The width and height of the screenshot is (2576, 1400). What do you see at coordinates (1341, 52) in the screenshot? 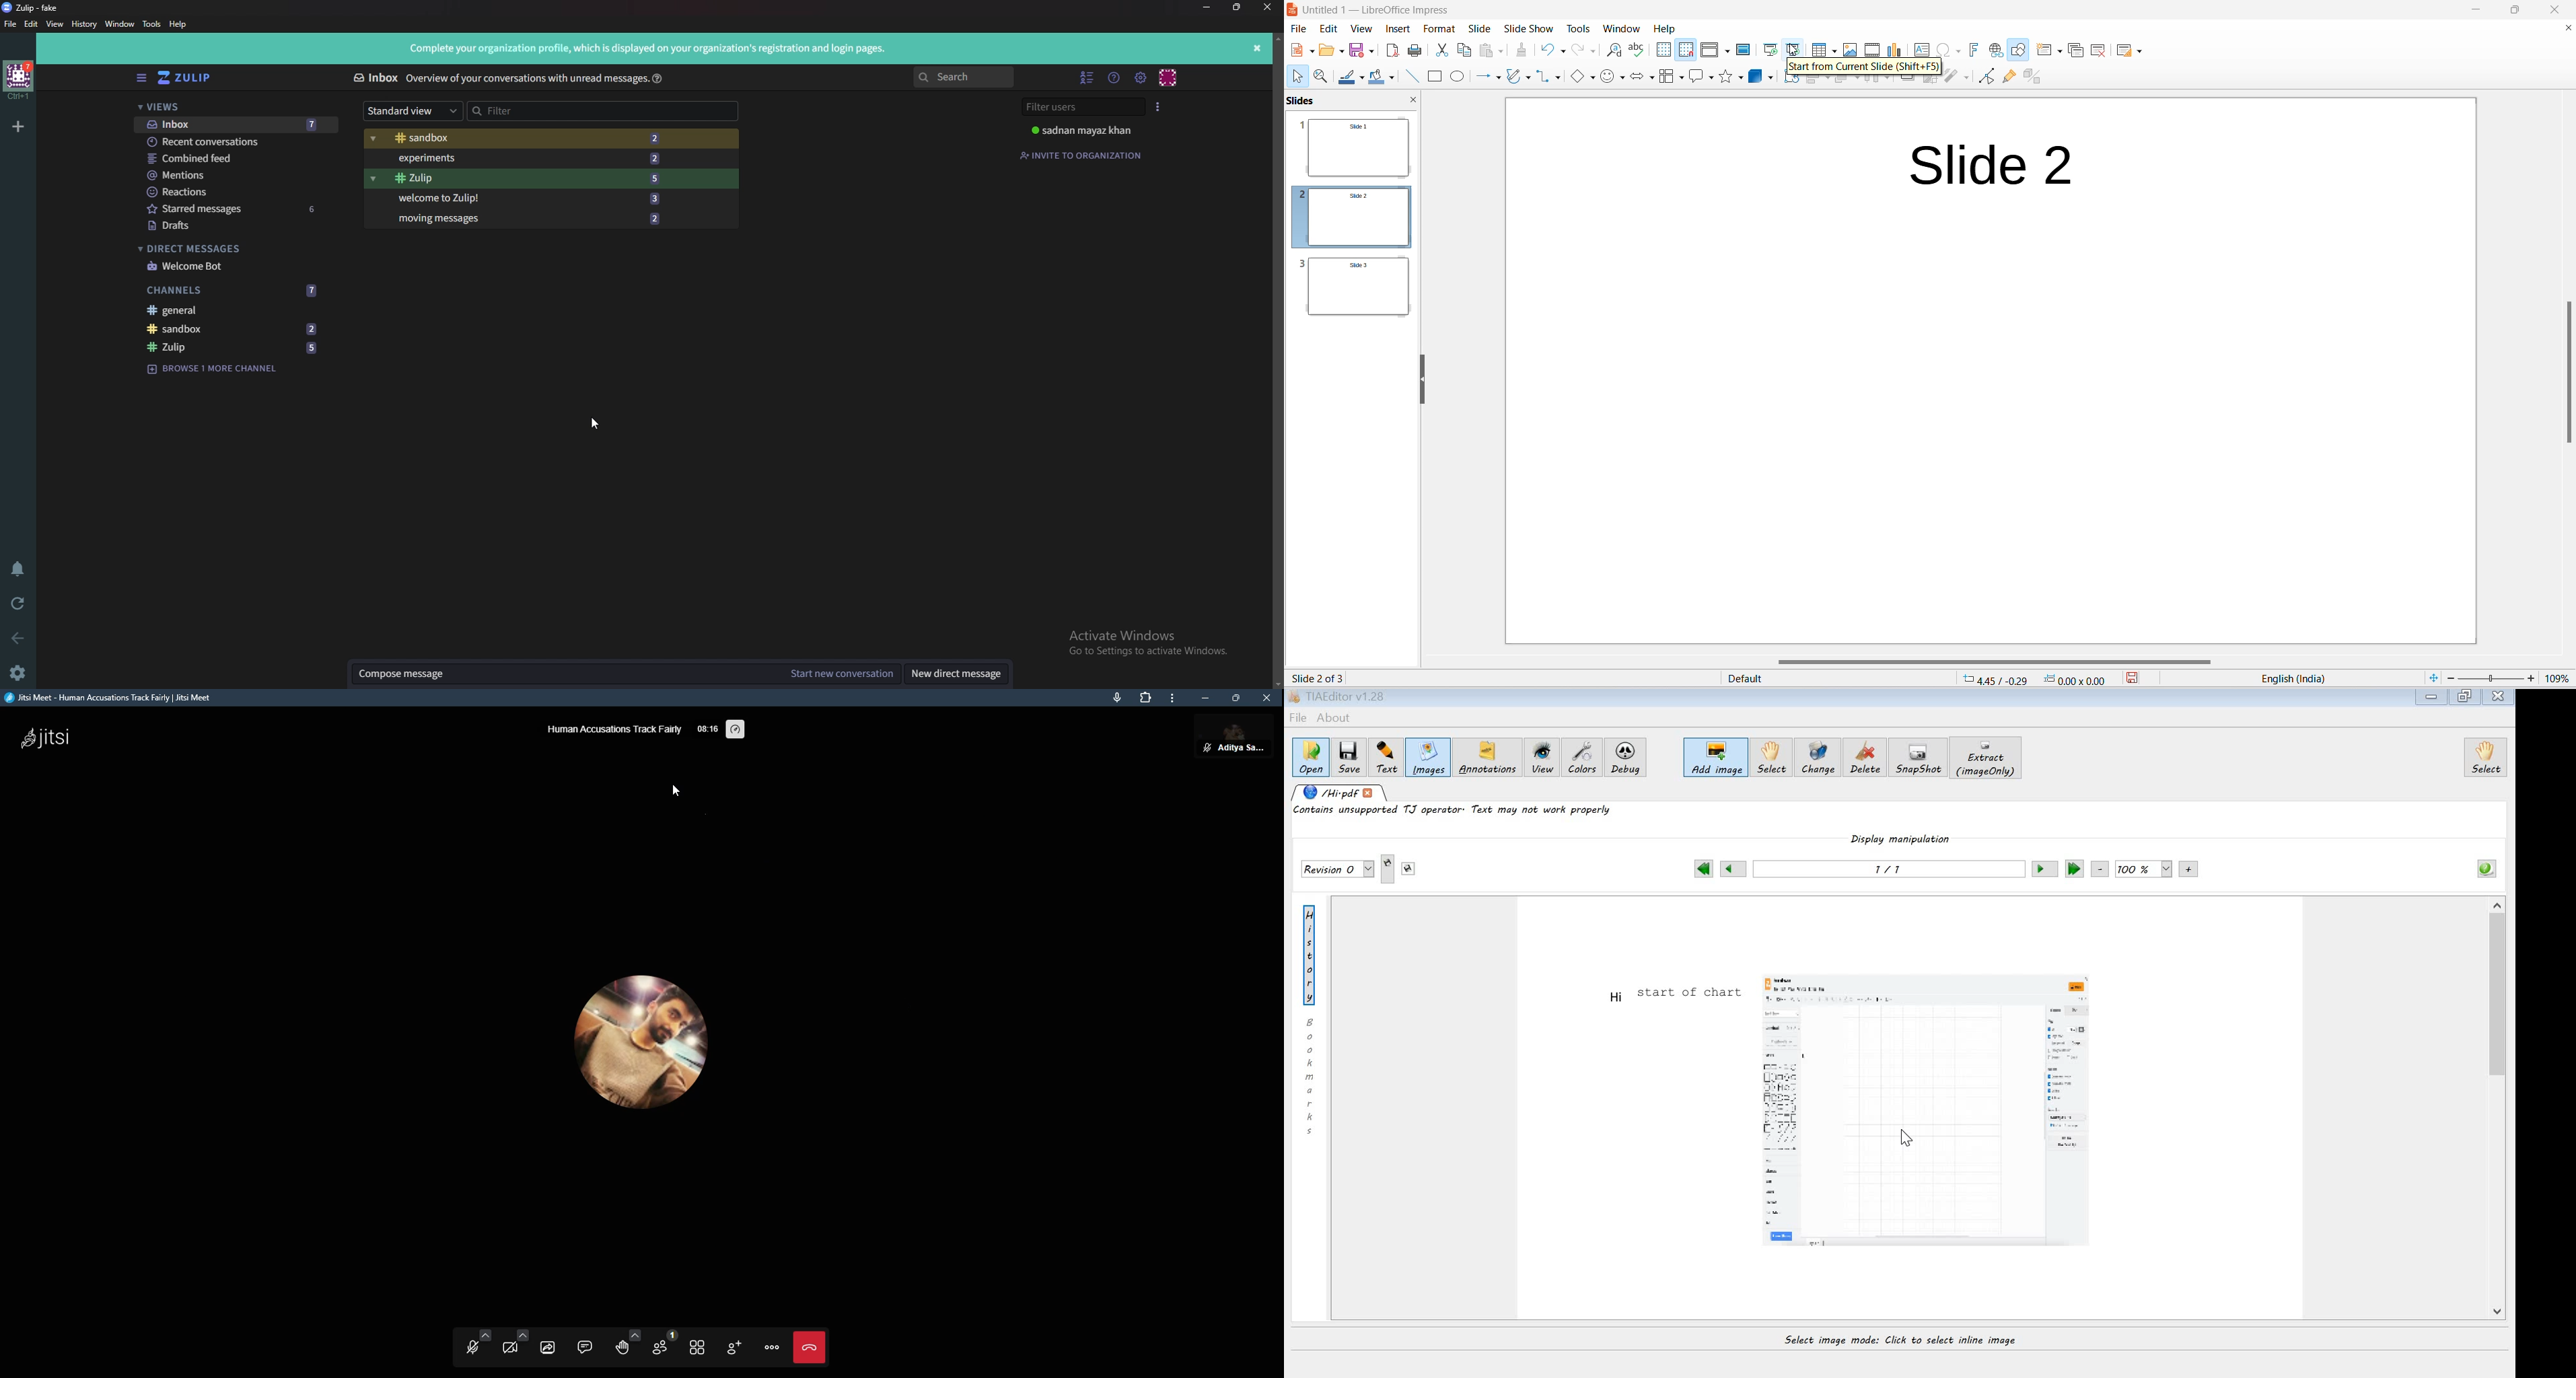
I see `open file options` at bounding box center [1341, 52].